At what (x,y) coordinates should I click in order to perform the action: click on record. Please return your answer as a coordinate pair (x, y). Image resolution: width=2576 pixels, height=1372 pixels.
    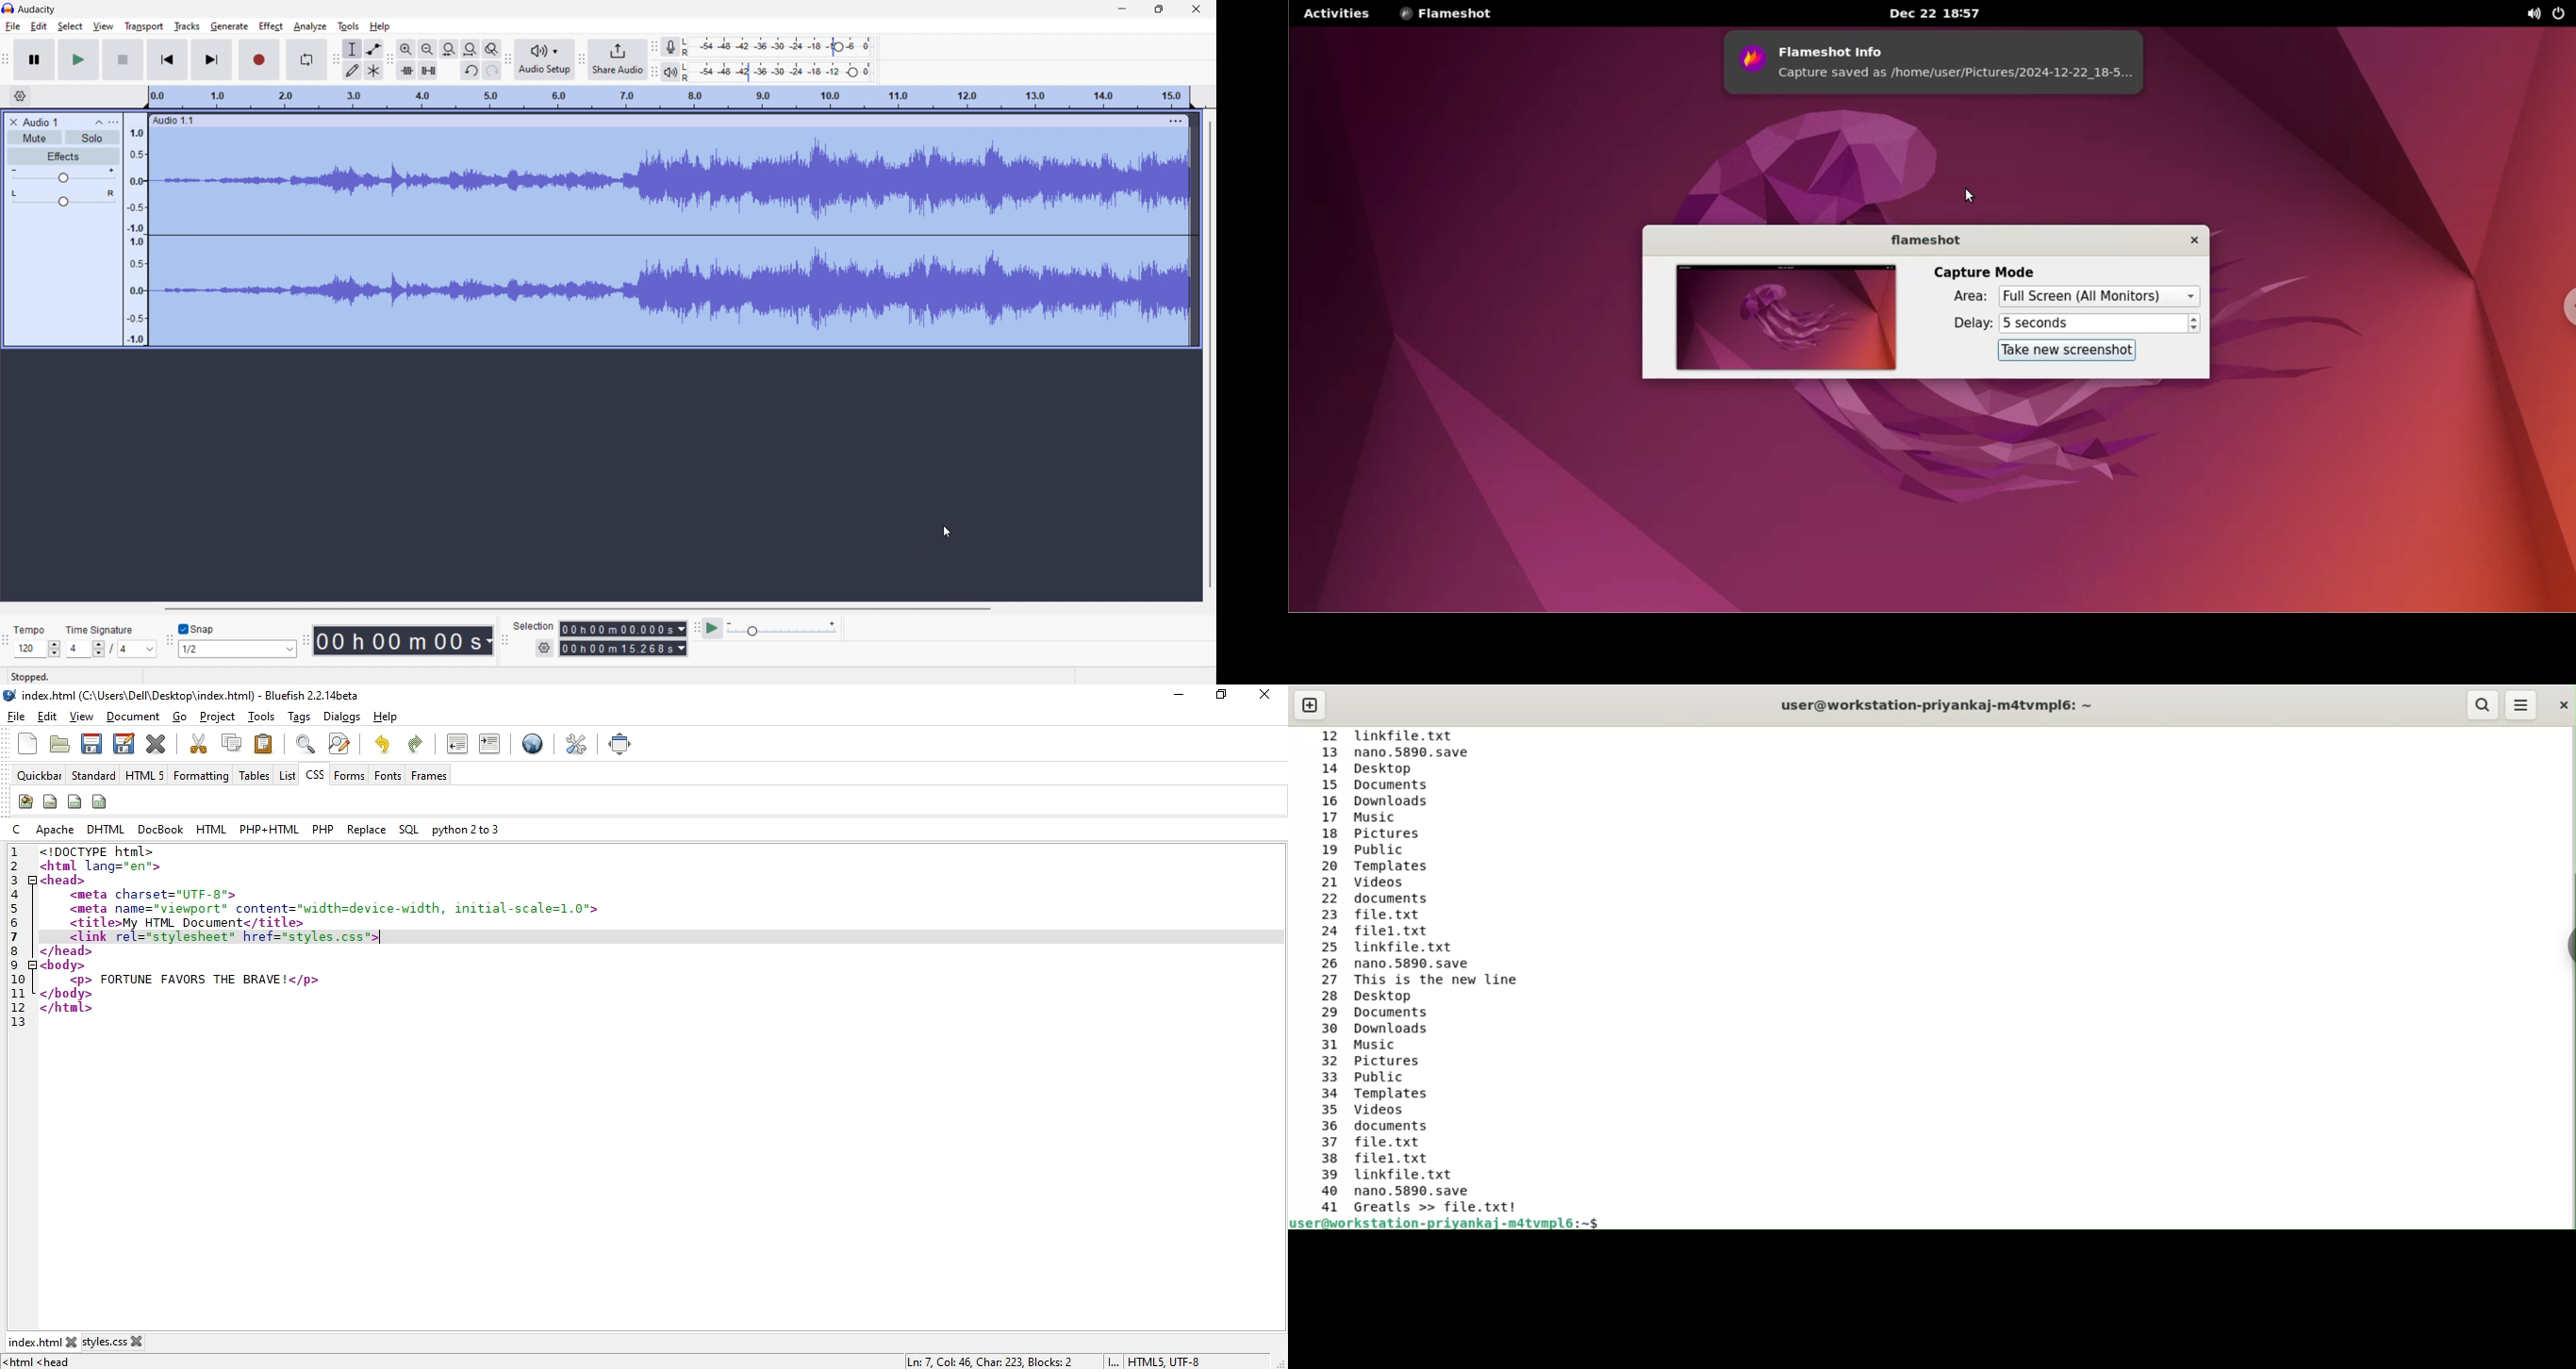
    Looking at the image, I should click on (260, 60).